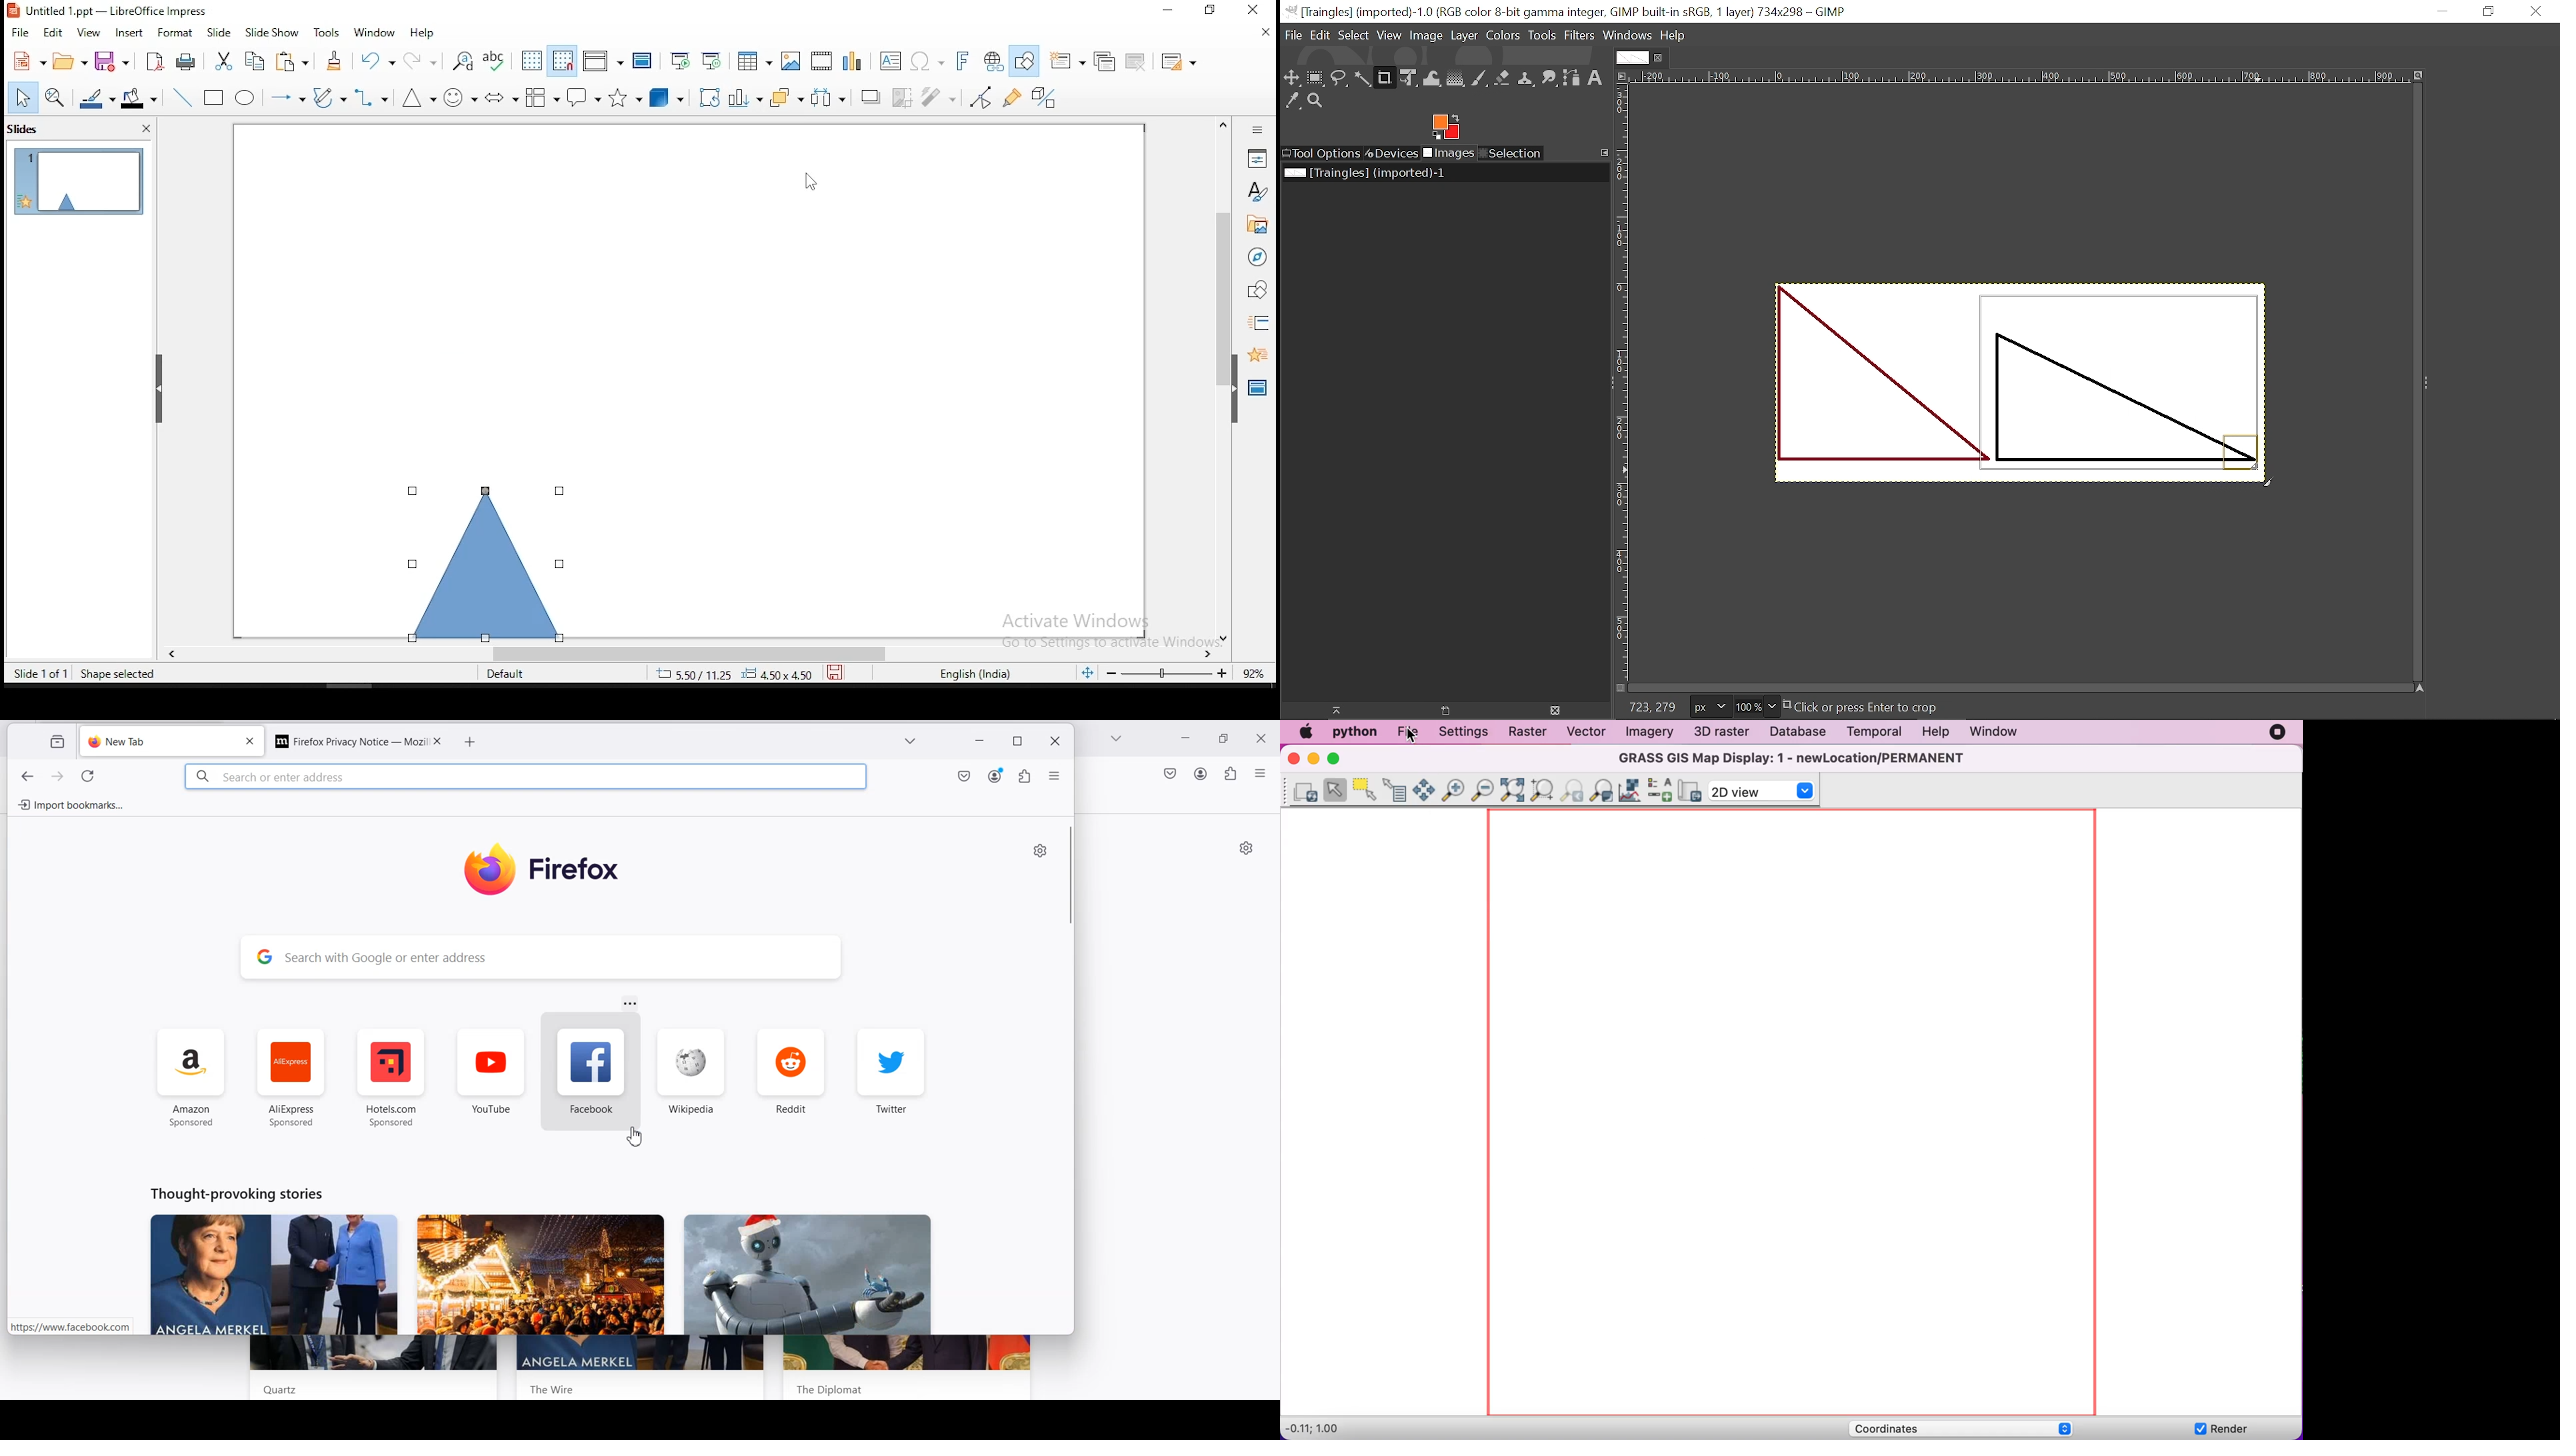 The width and height of the screenshot is (2576, 1456). I want to click on master slides, so click(1255, 391).